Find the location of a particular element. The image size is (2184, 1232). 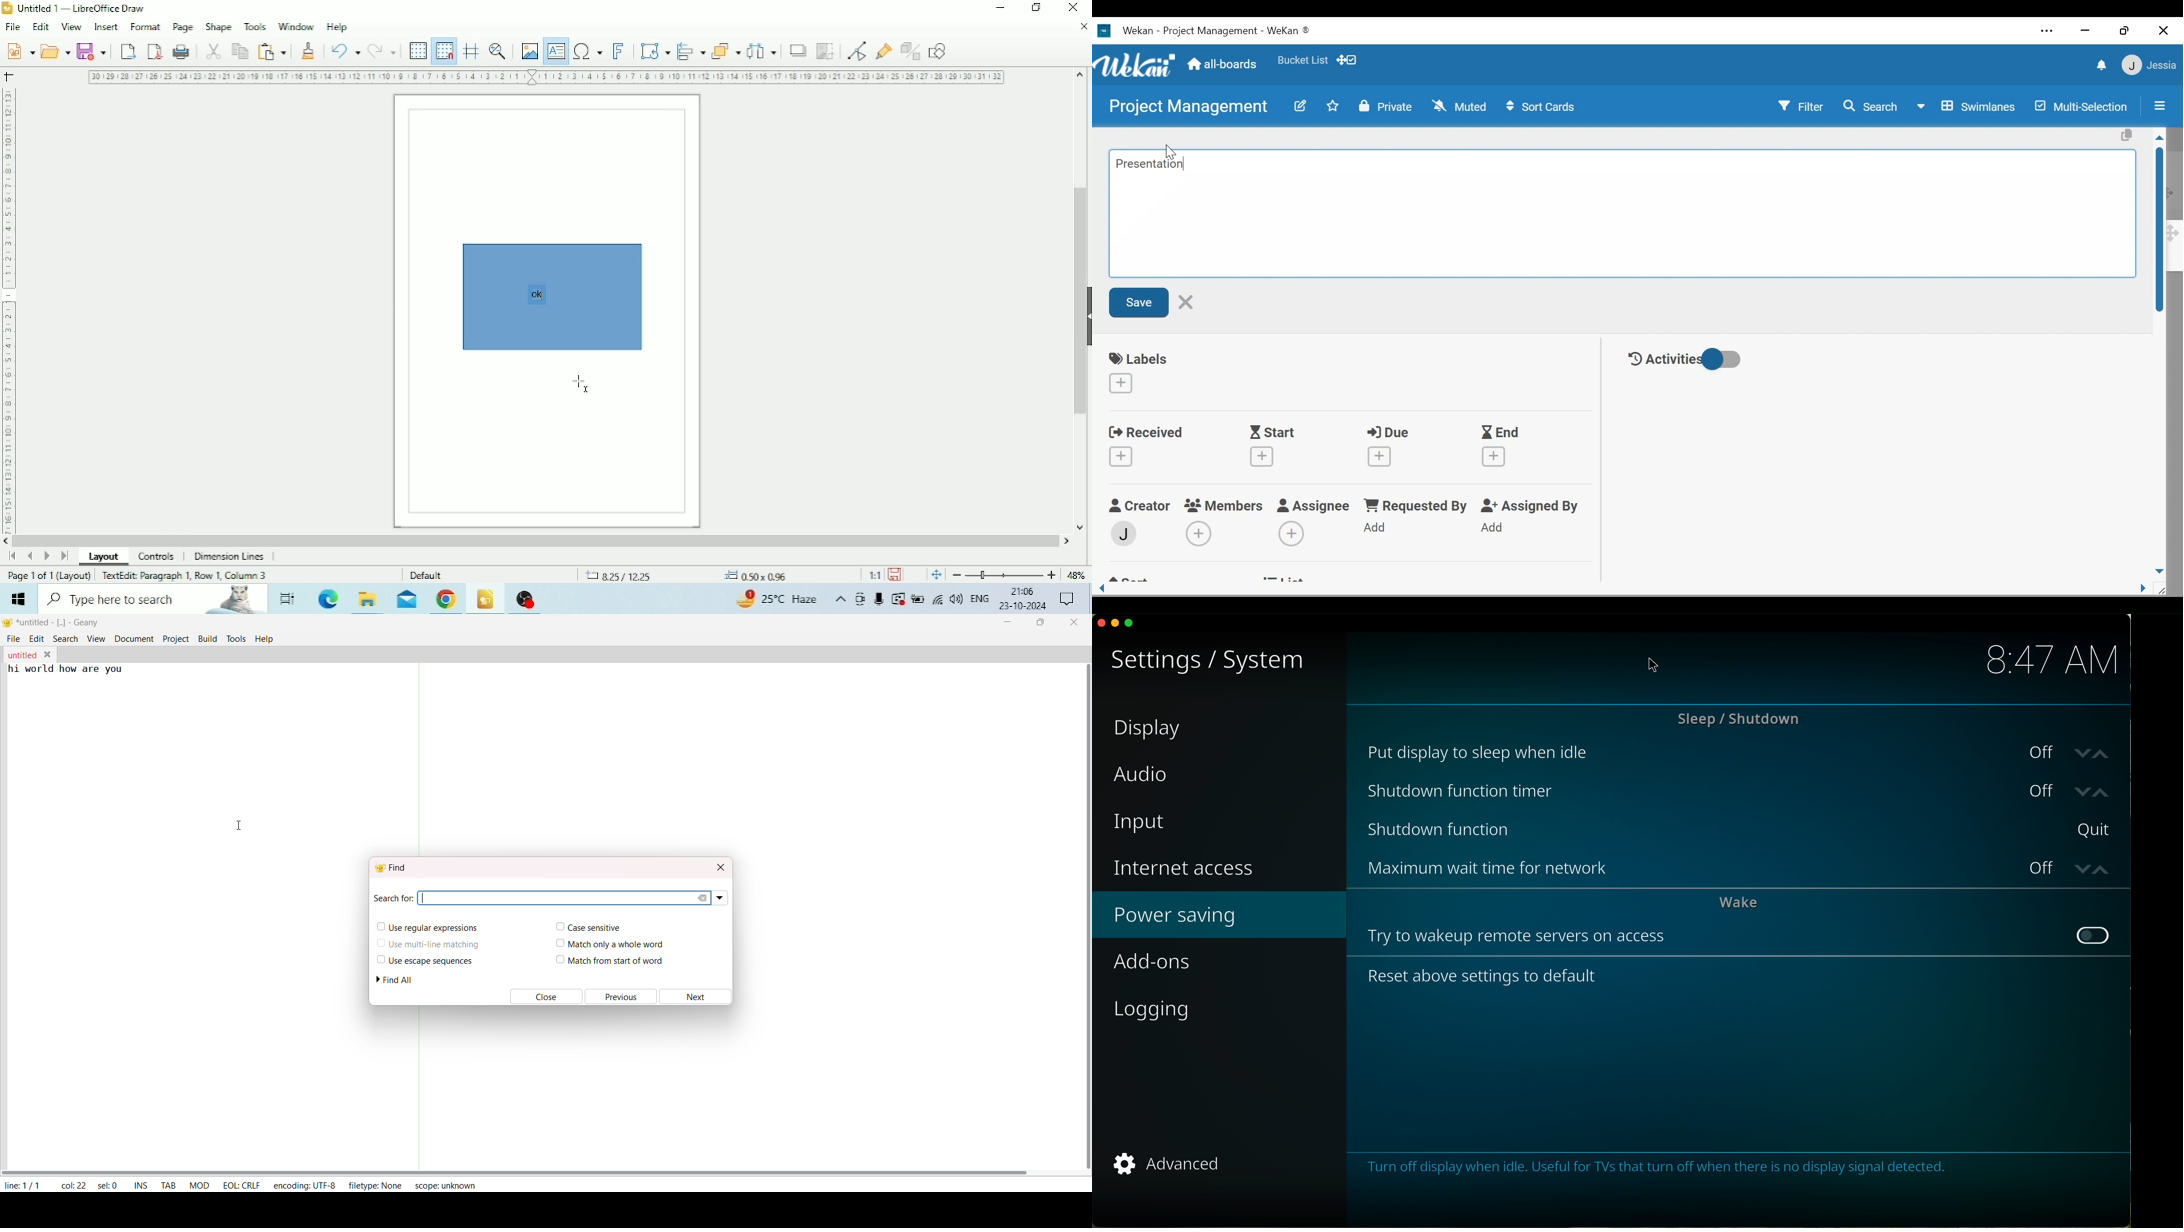

Insert is located at coordinates (106, 26).